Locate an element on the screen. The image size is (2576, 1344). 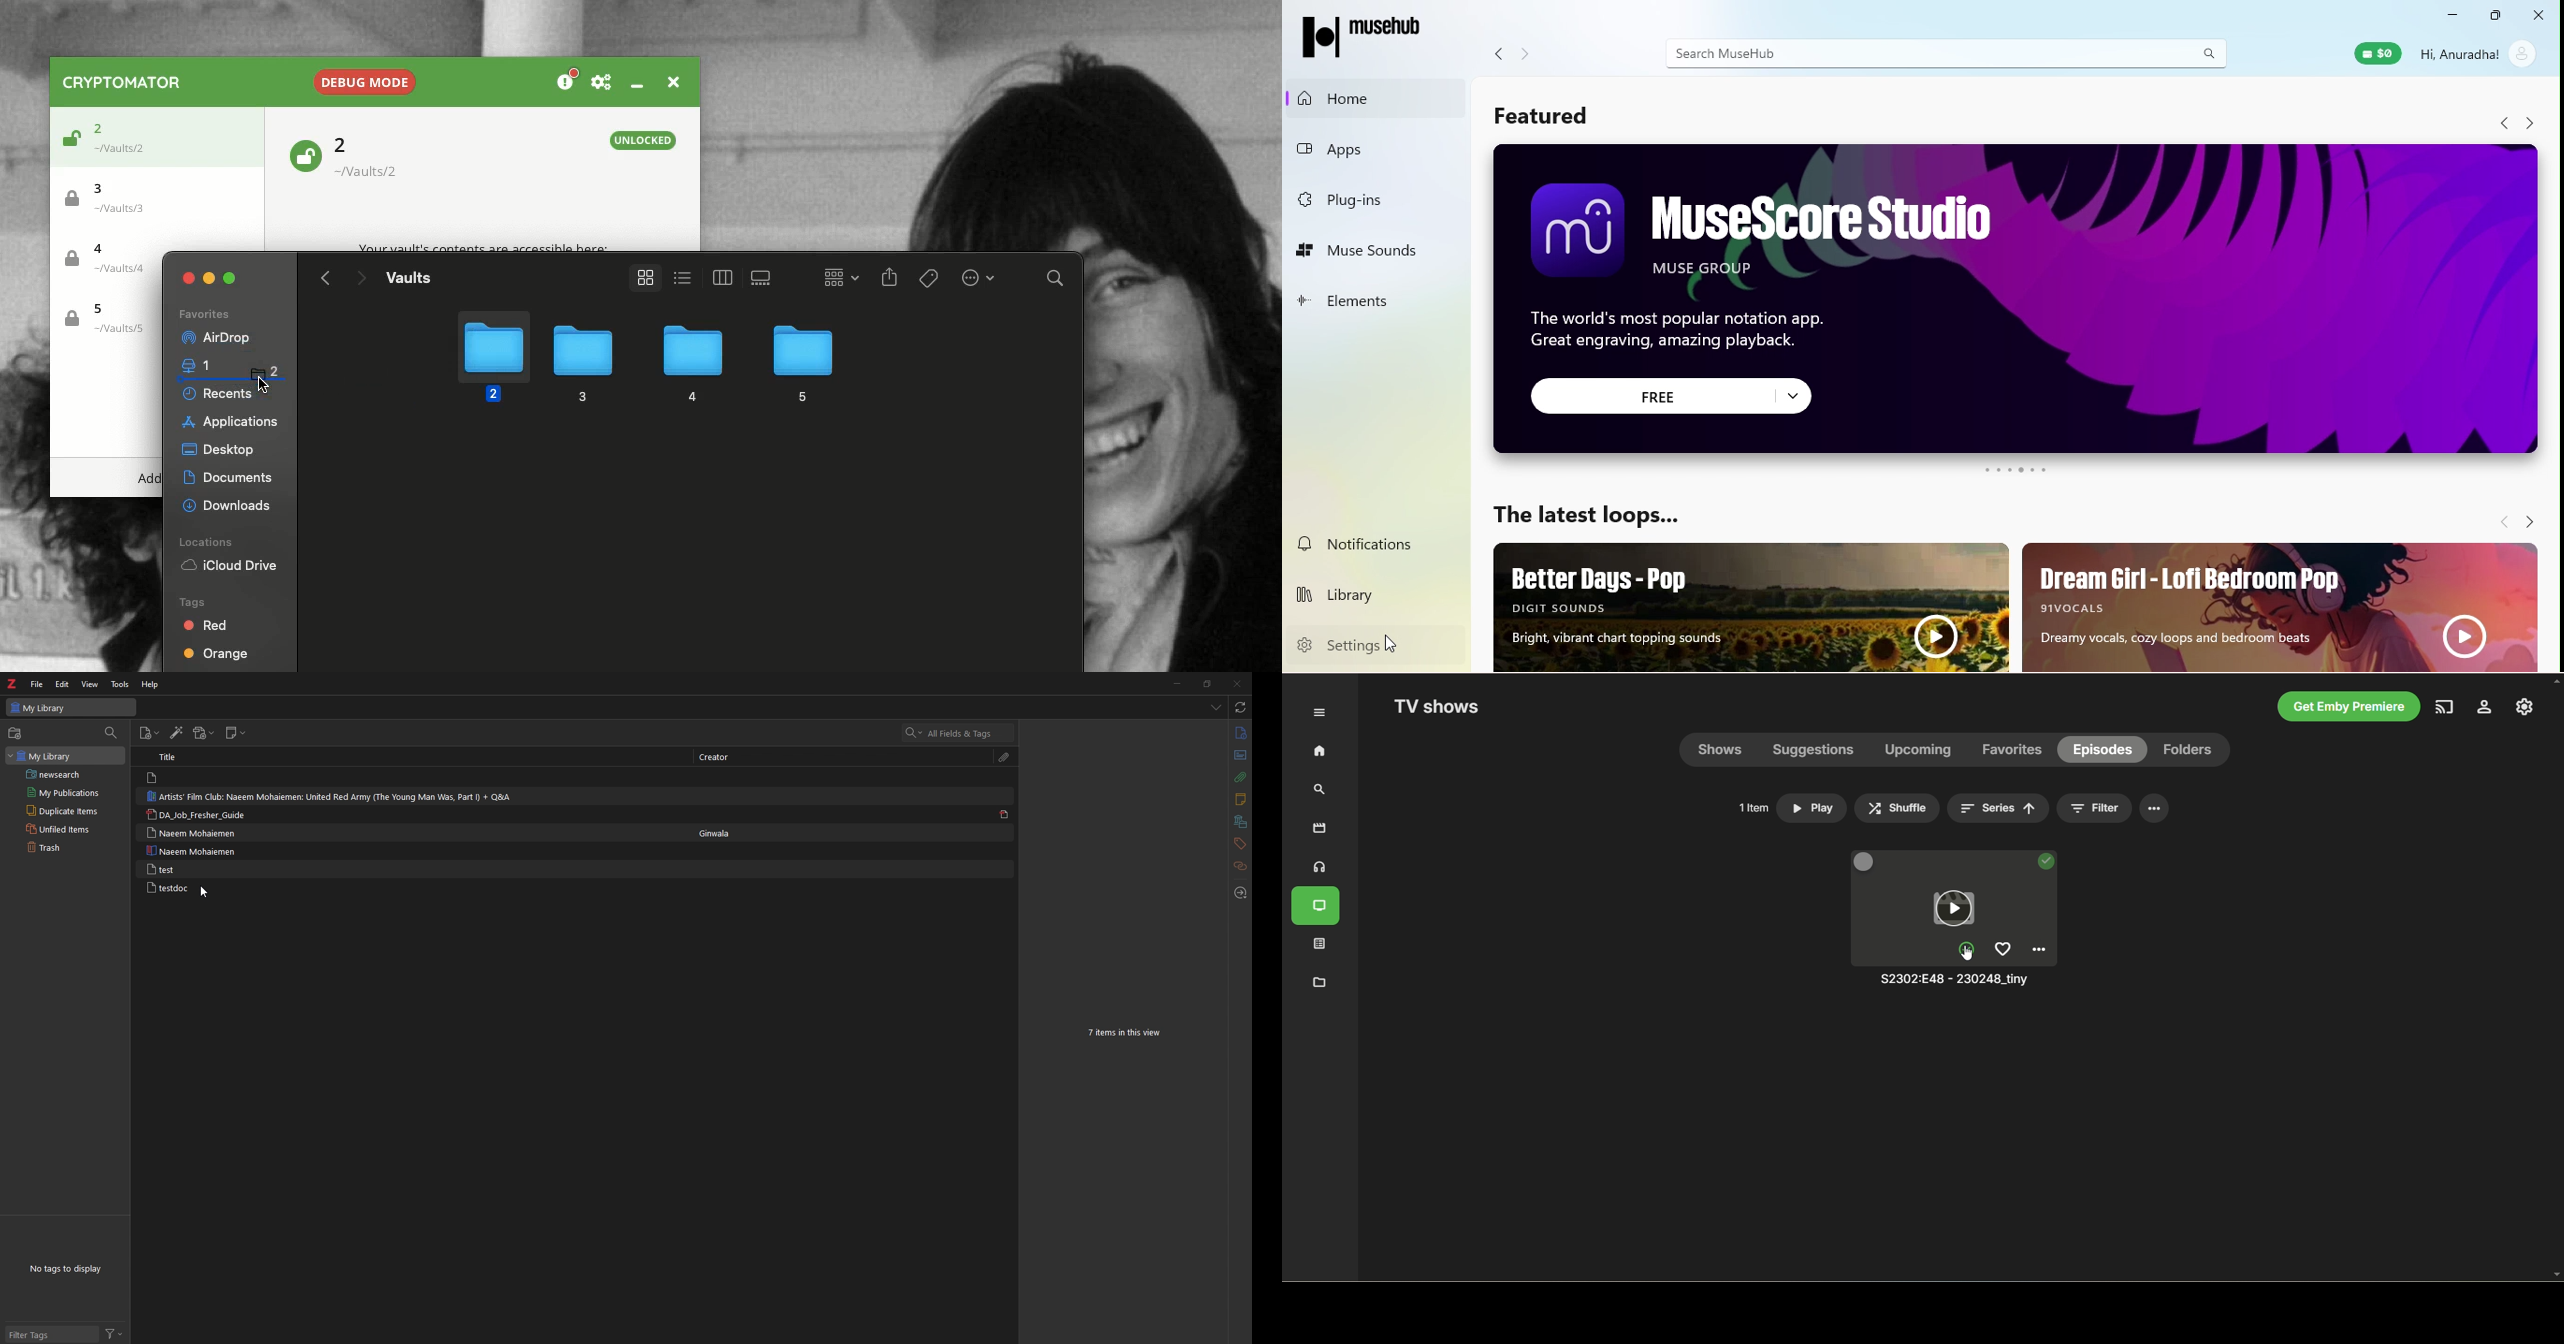
view is located at coordinates (89, 684).